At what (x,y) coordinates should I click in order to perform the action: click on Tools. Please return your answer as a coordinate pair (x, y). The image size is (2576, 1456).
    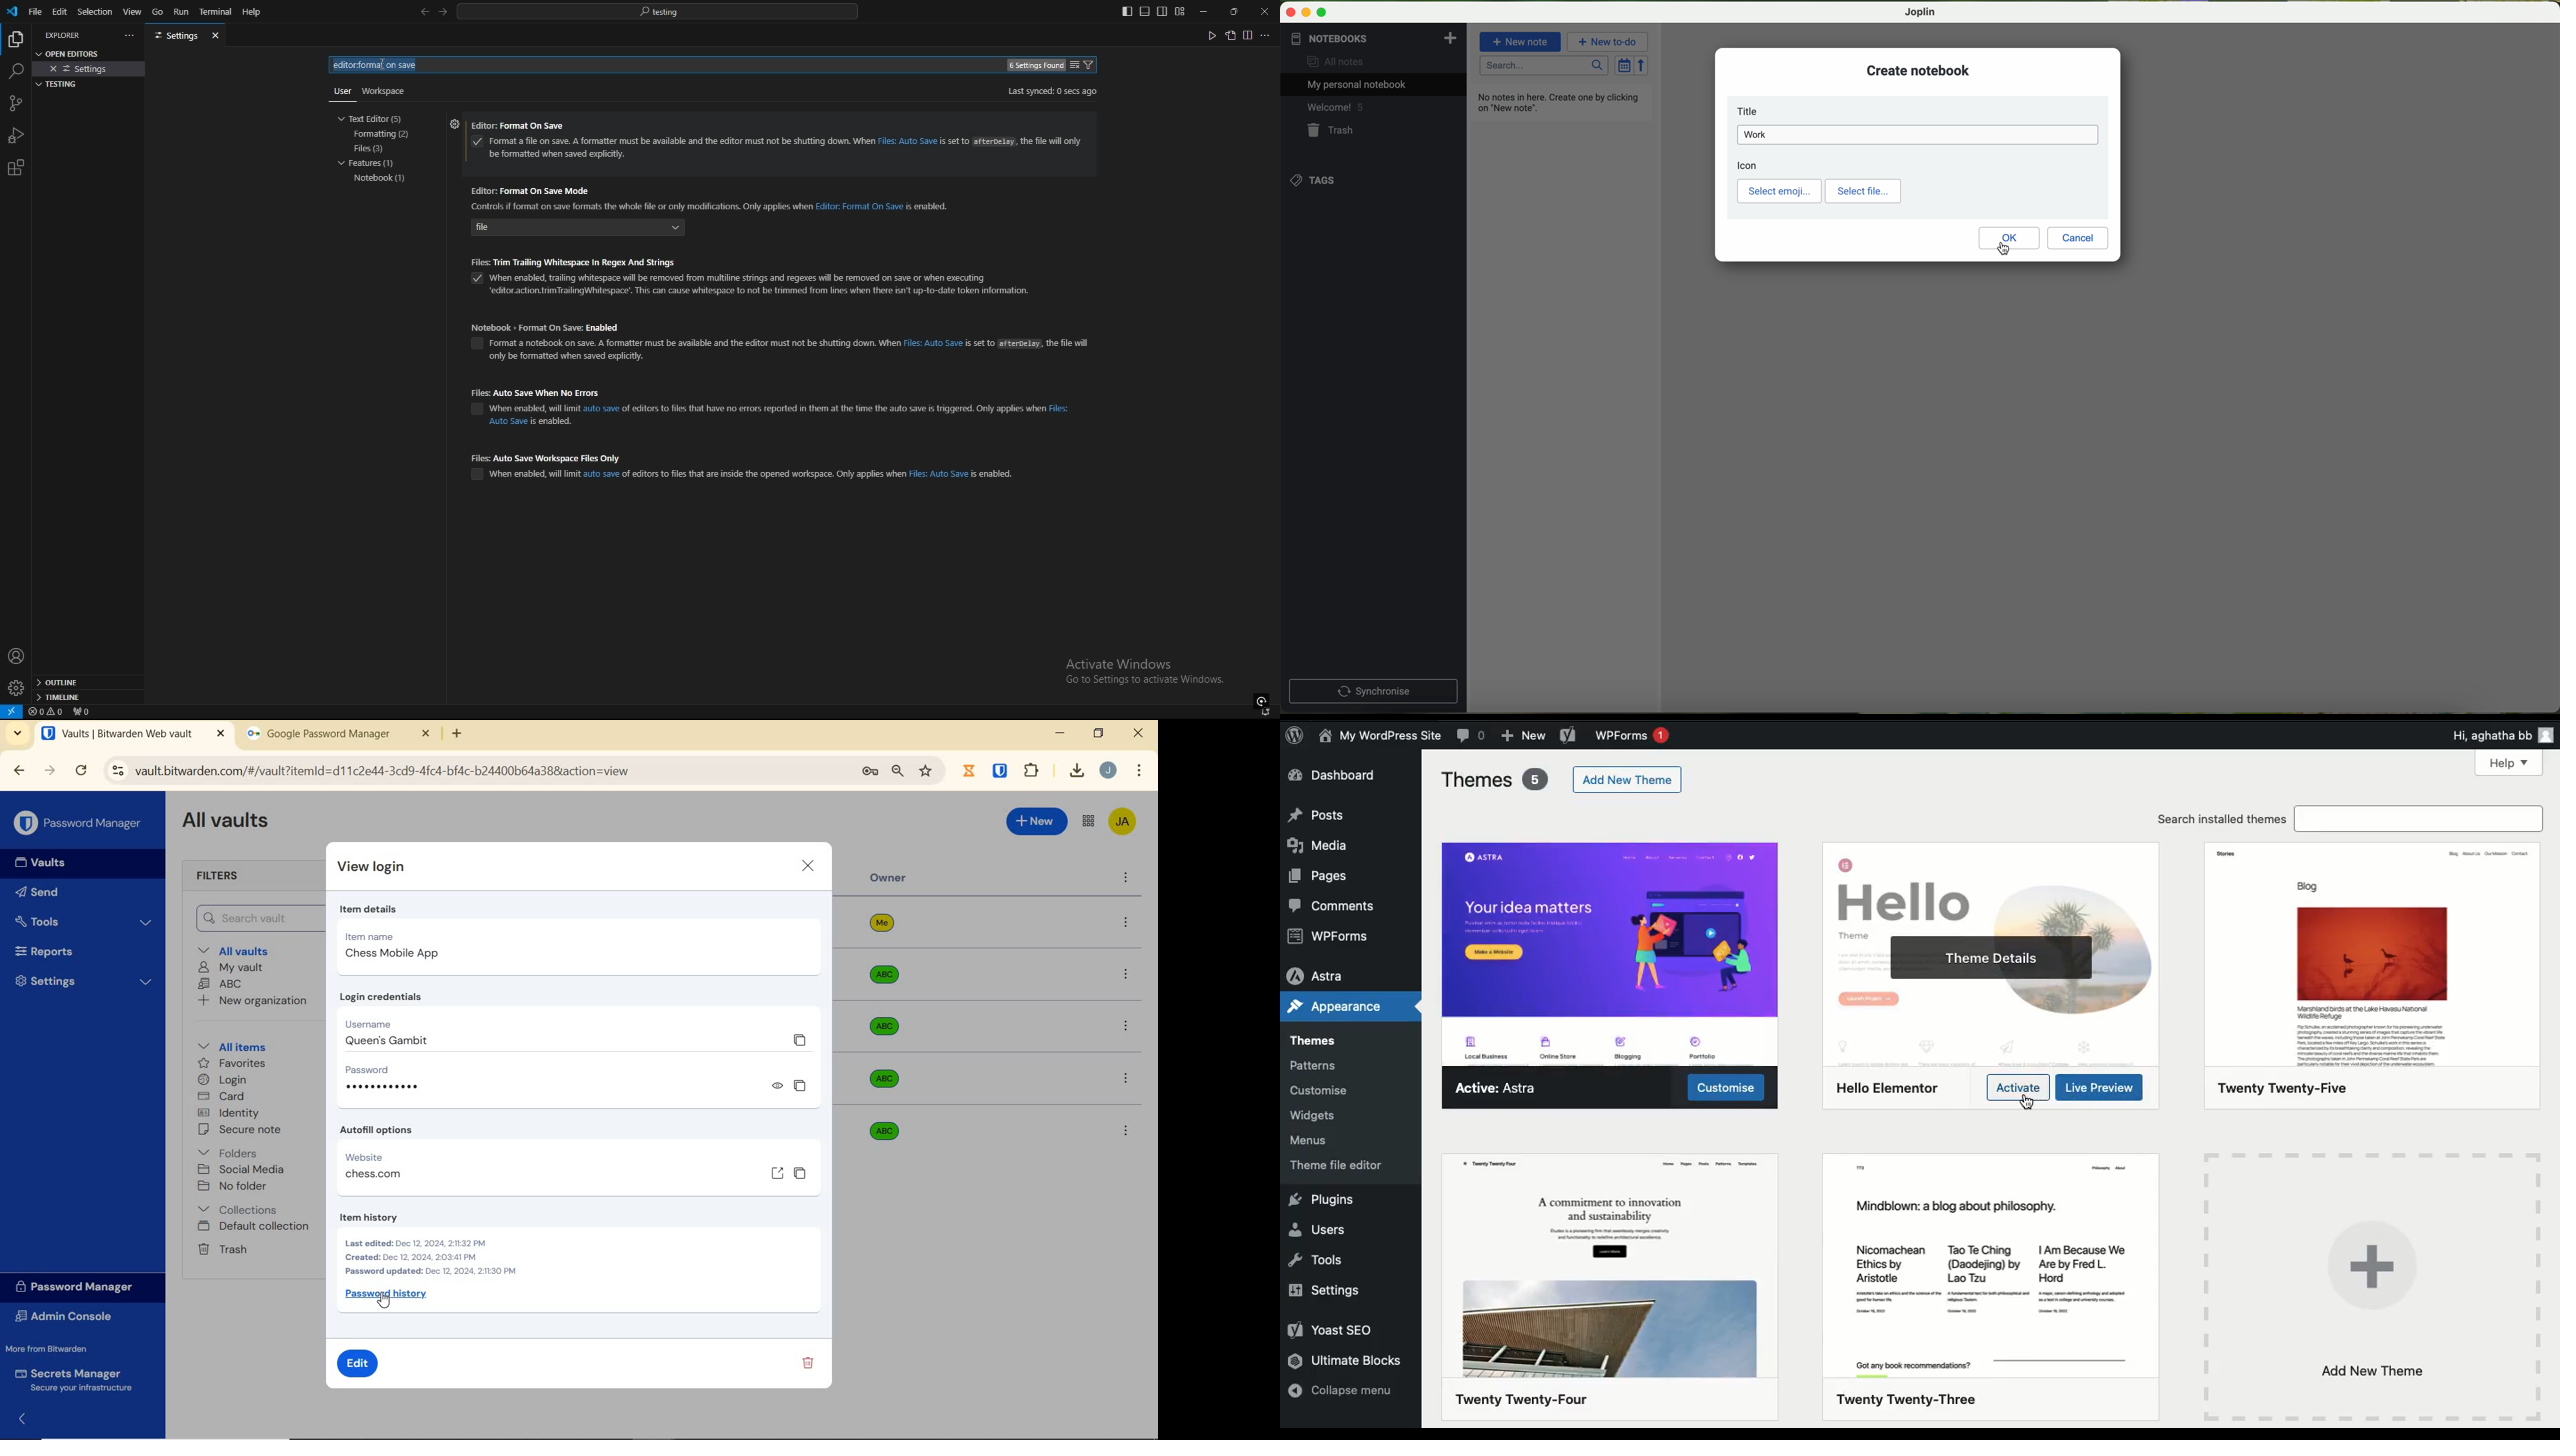
    Looking at the image, I should click on (1320, 1262).